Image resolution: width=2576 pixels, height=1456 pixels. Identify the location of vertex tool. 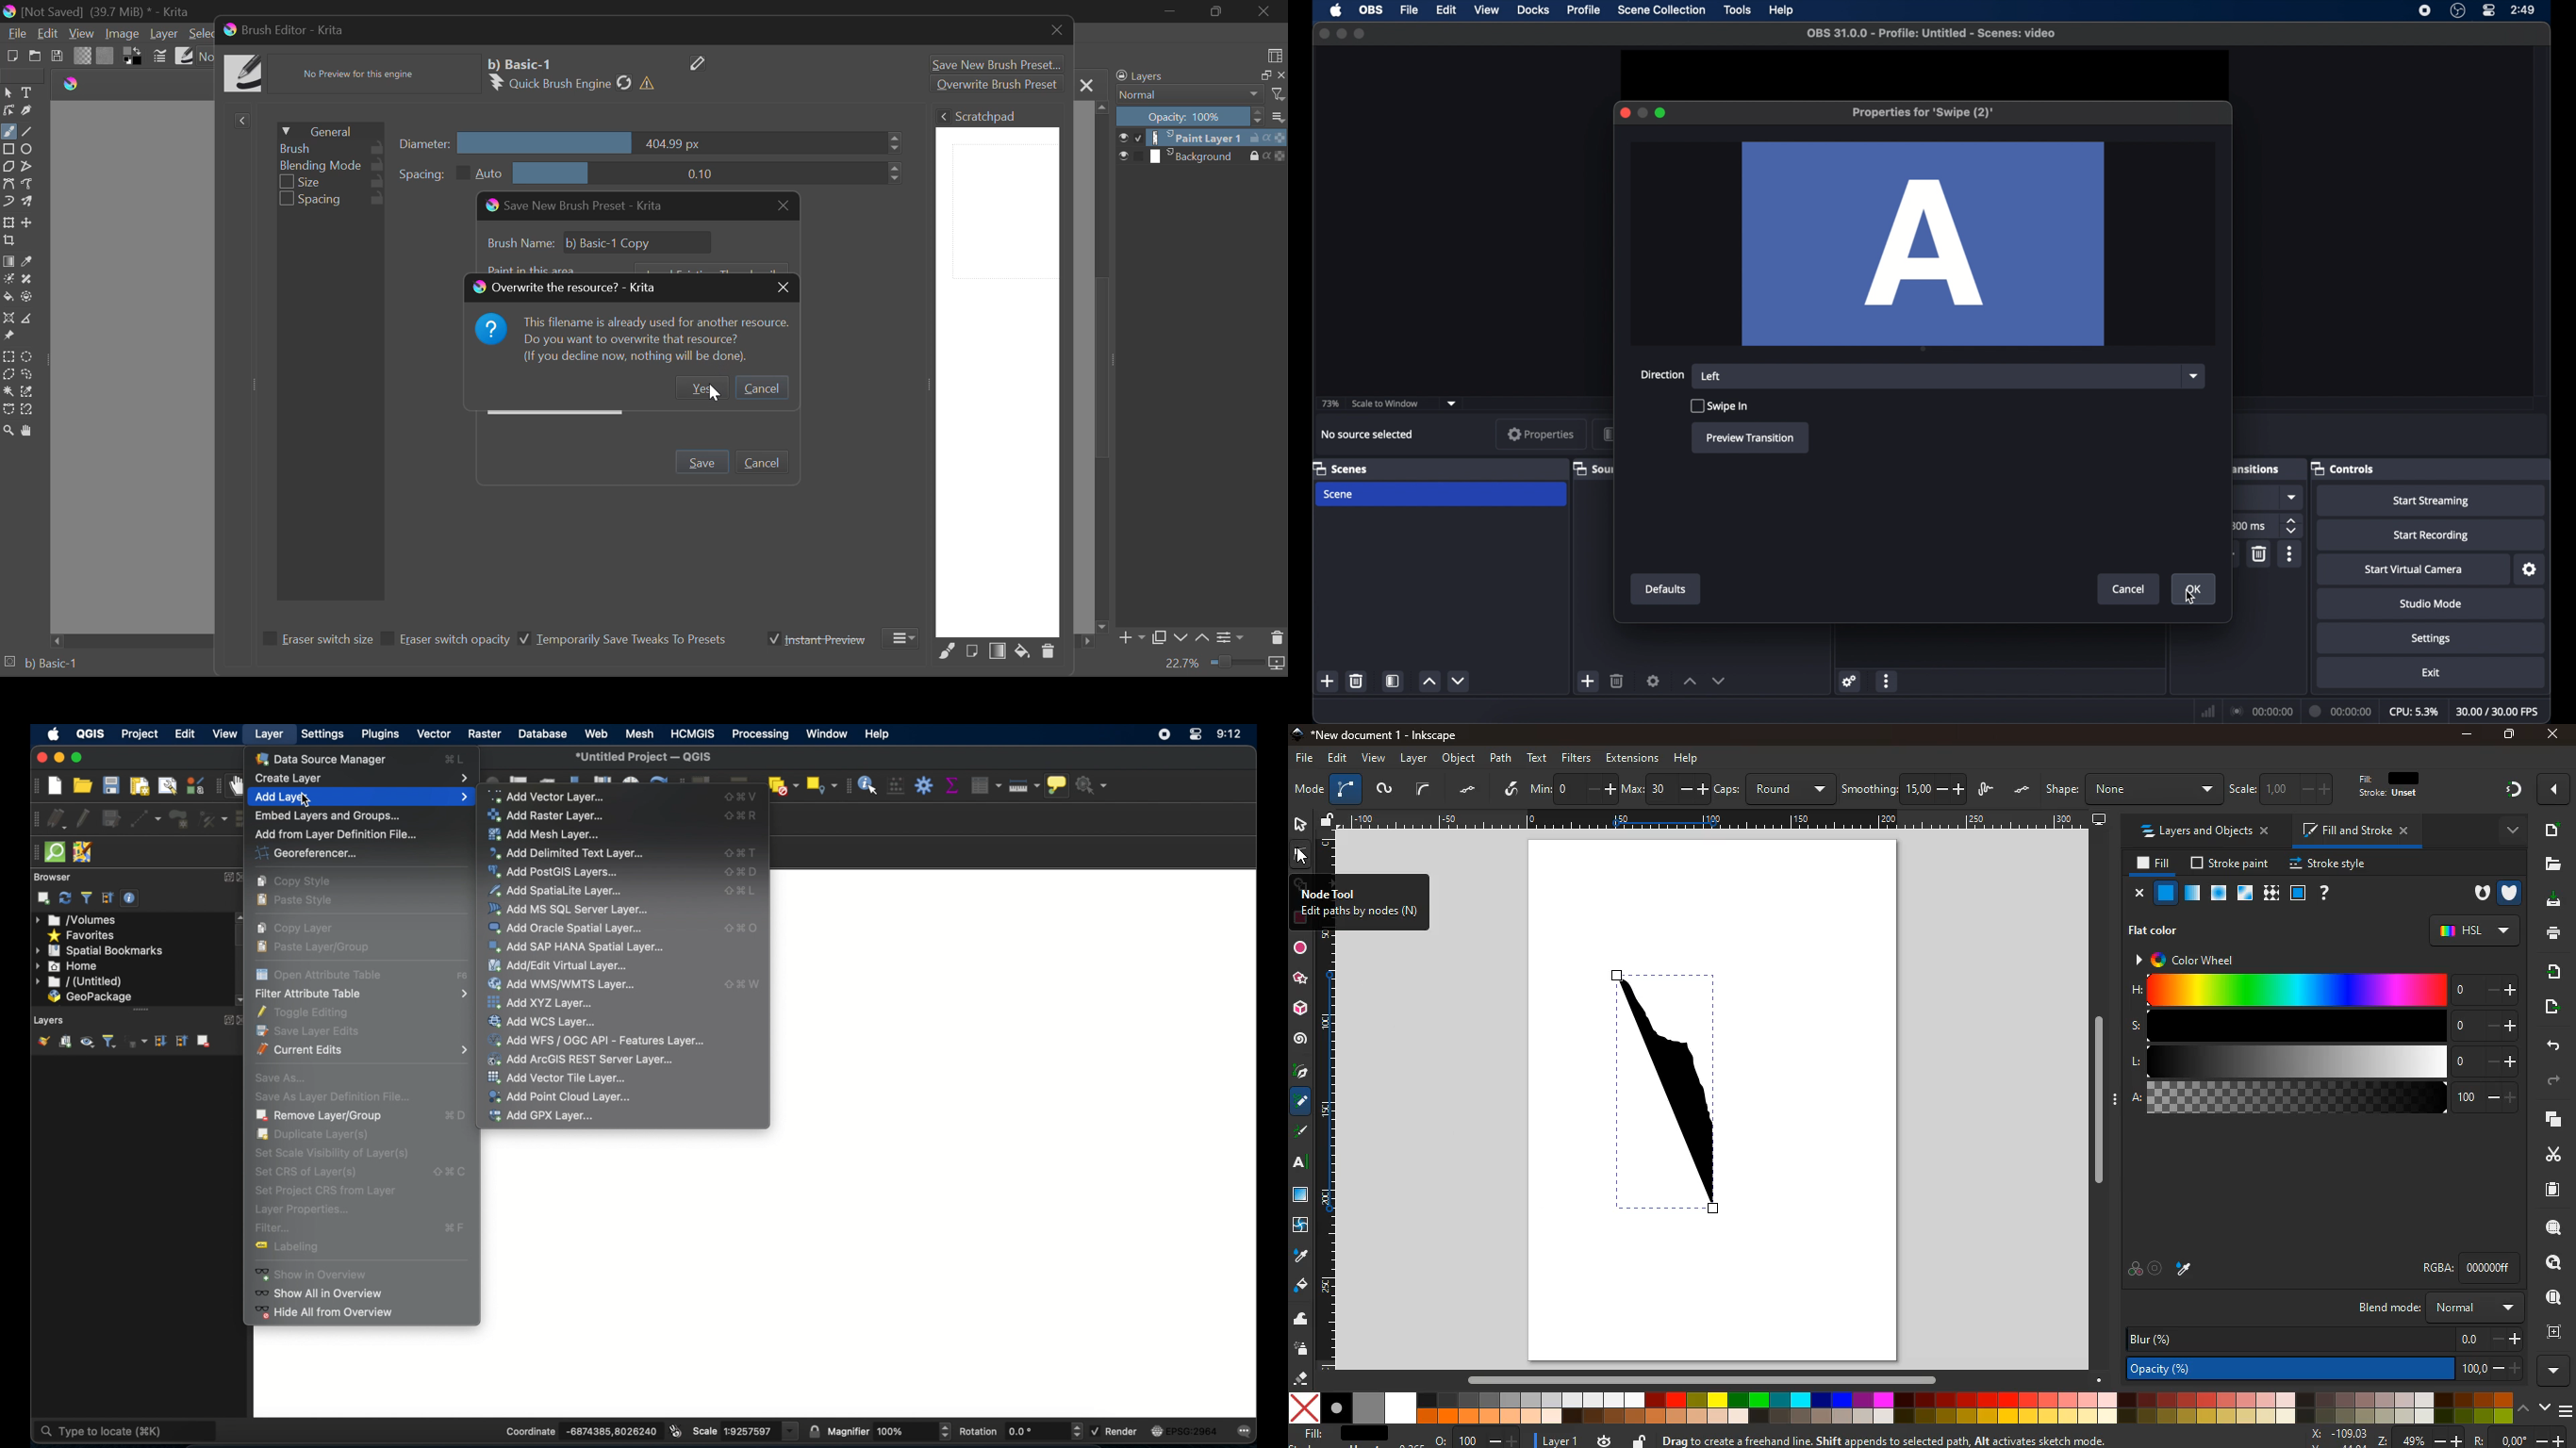
(211, 819).